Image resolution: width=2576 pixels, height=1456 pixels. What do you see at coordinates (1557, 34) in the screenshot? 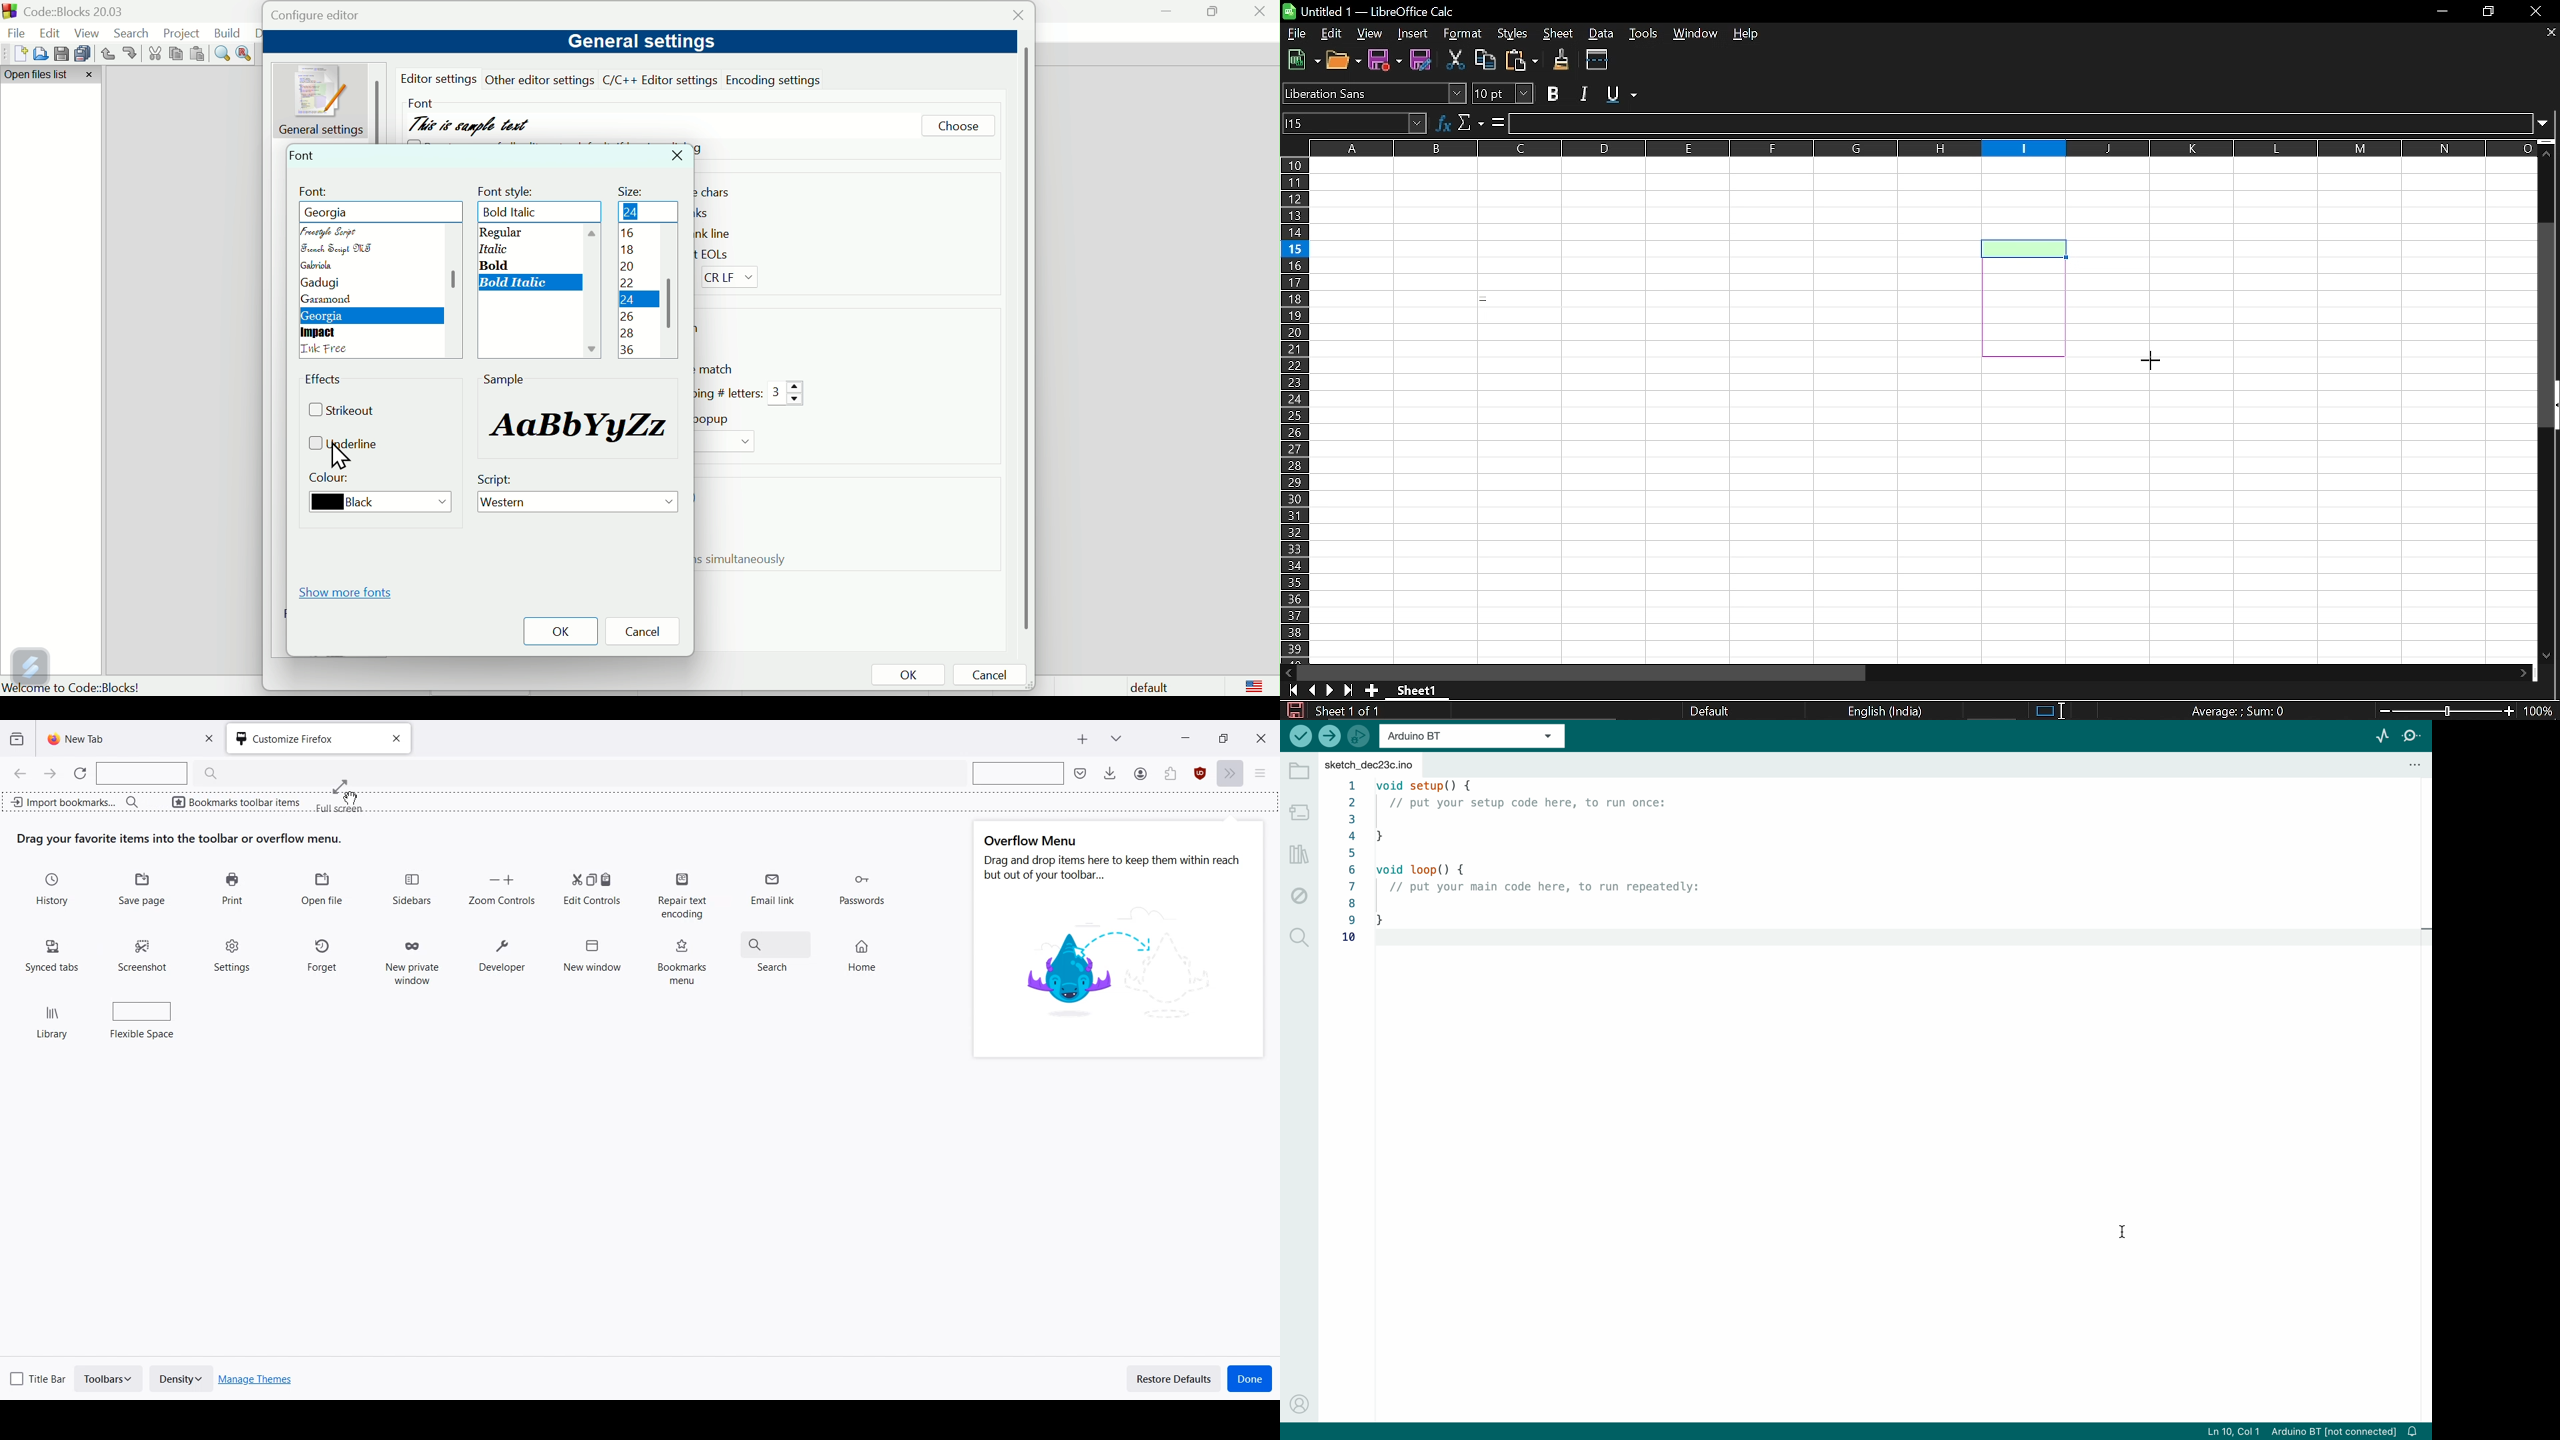
I see `Sheet` at bounding box center [1557, 34].